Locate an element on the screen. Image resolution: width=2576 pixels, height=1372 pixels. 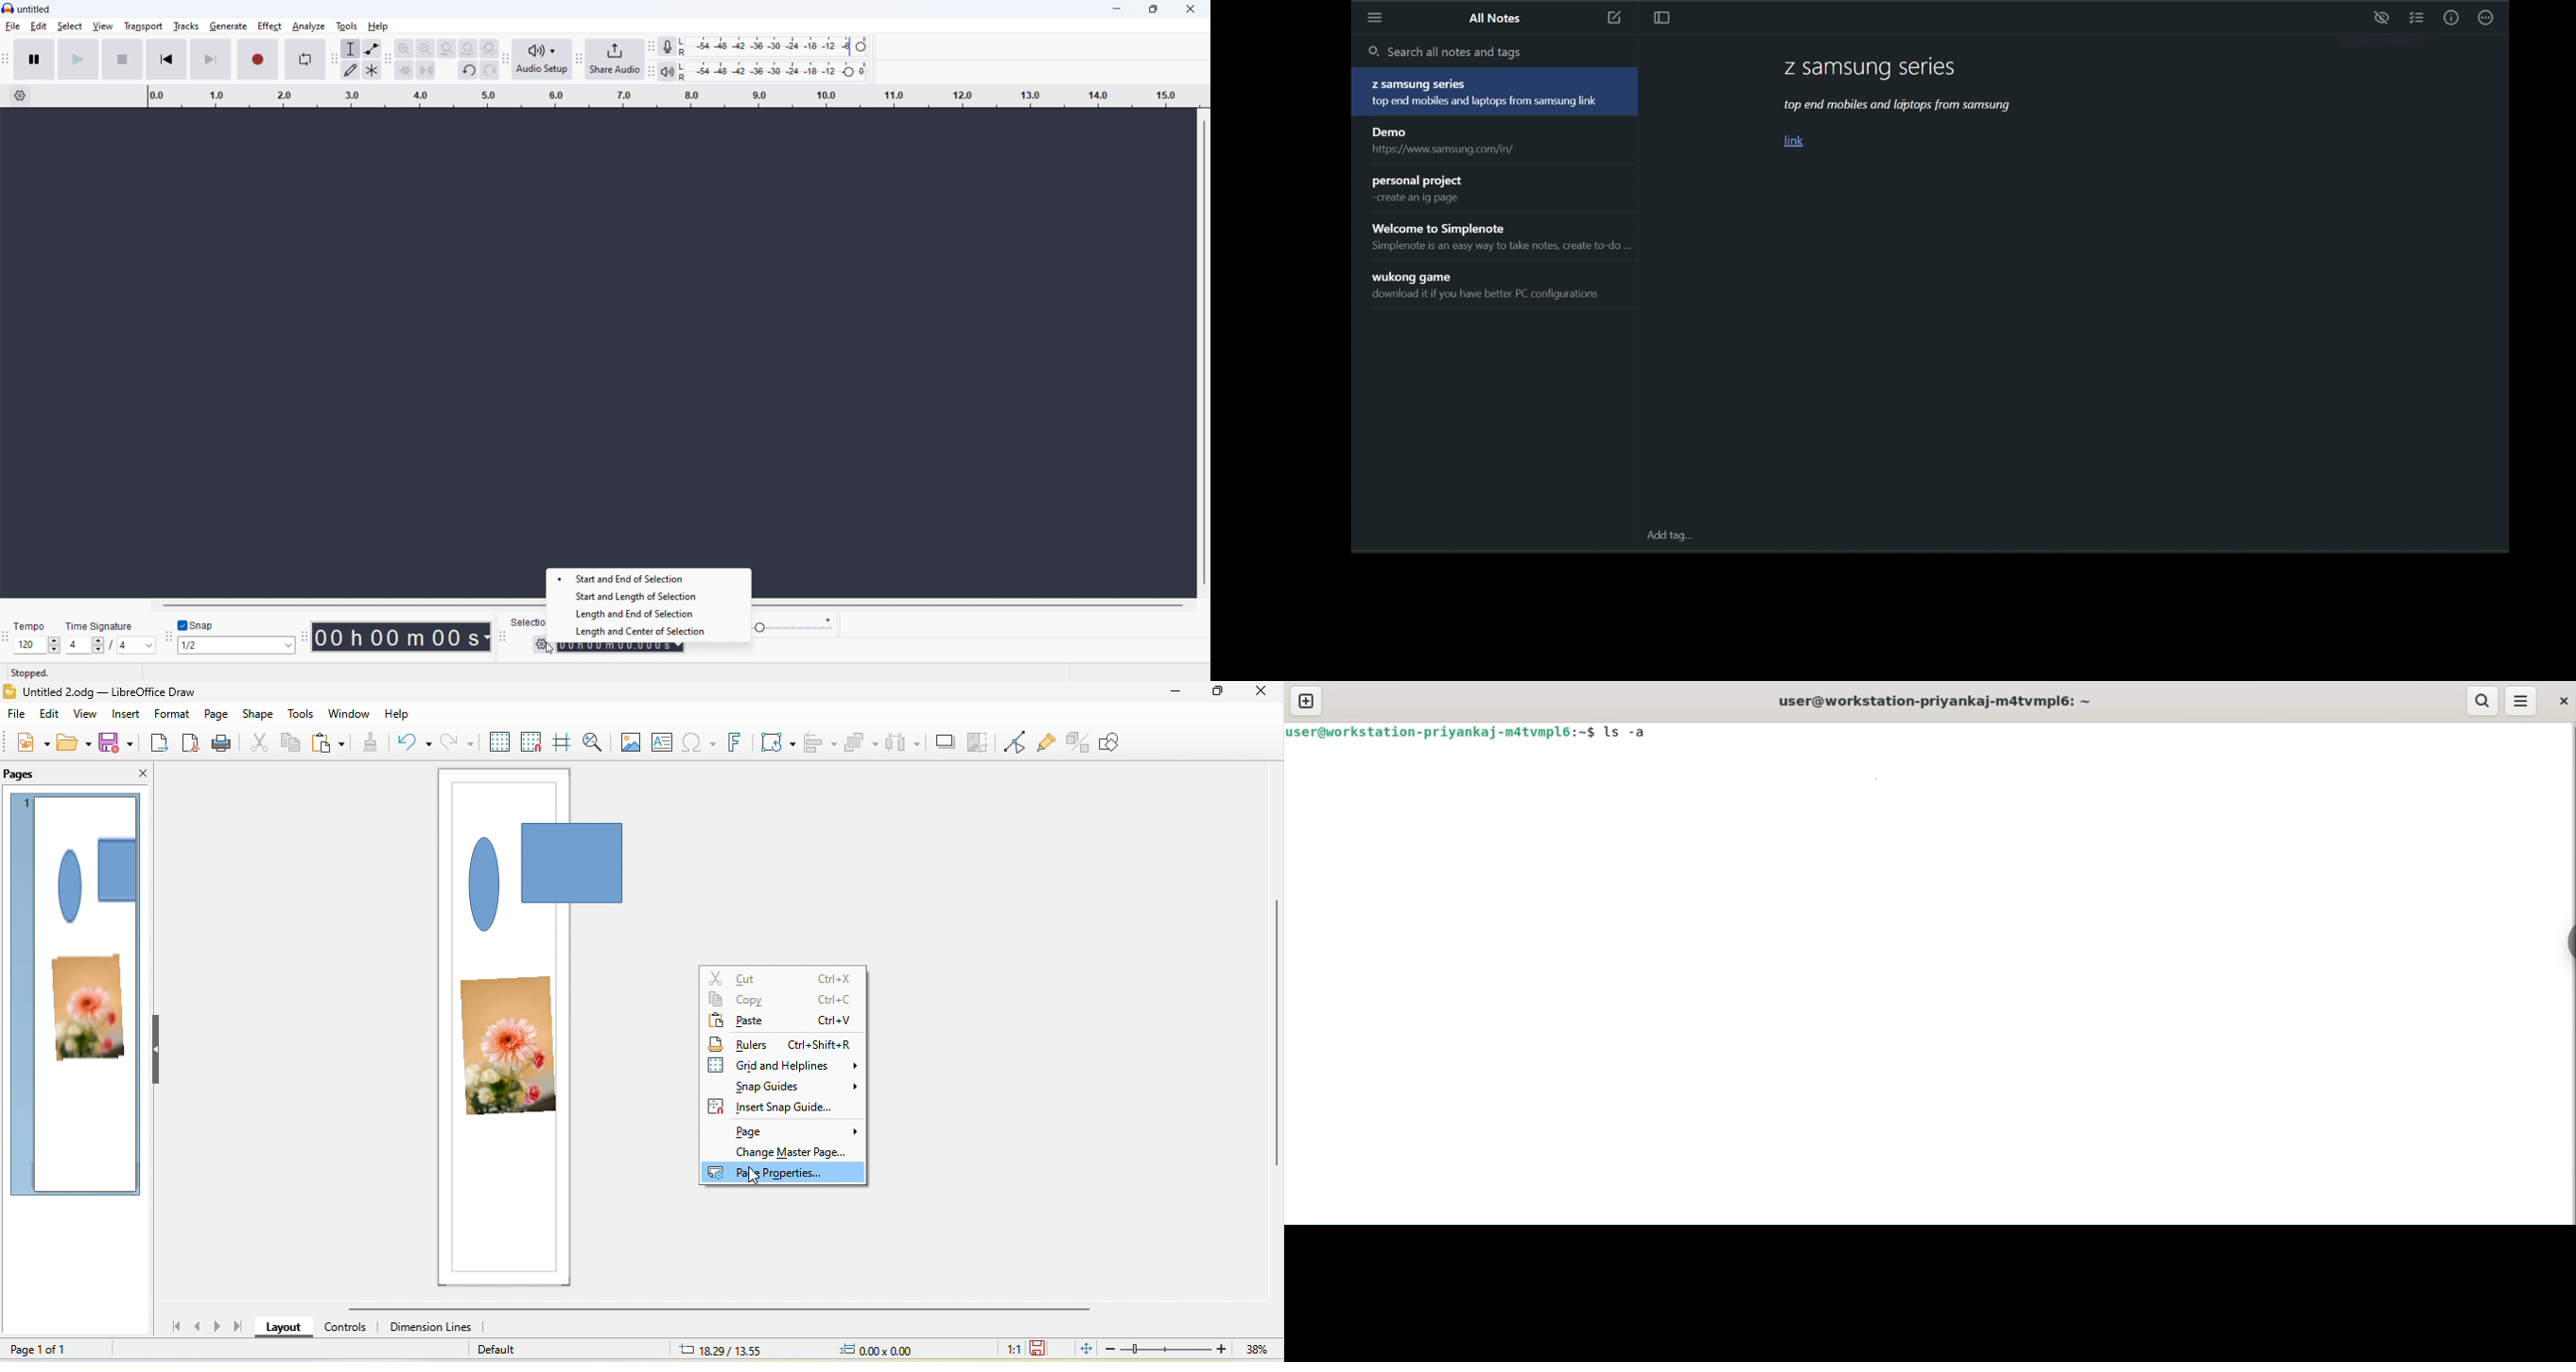
toggle extrusion is located at coordinates (1078, 741).